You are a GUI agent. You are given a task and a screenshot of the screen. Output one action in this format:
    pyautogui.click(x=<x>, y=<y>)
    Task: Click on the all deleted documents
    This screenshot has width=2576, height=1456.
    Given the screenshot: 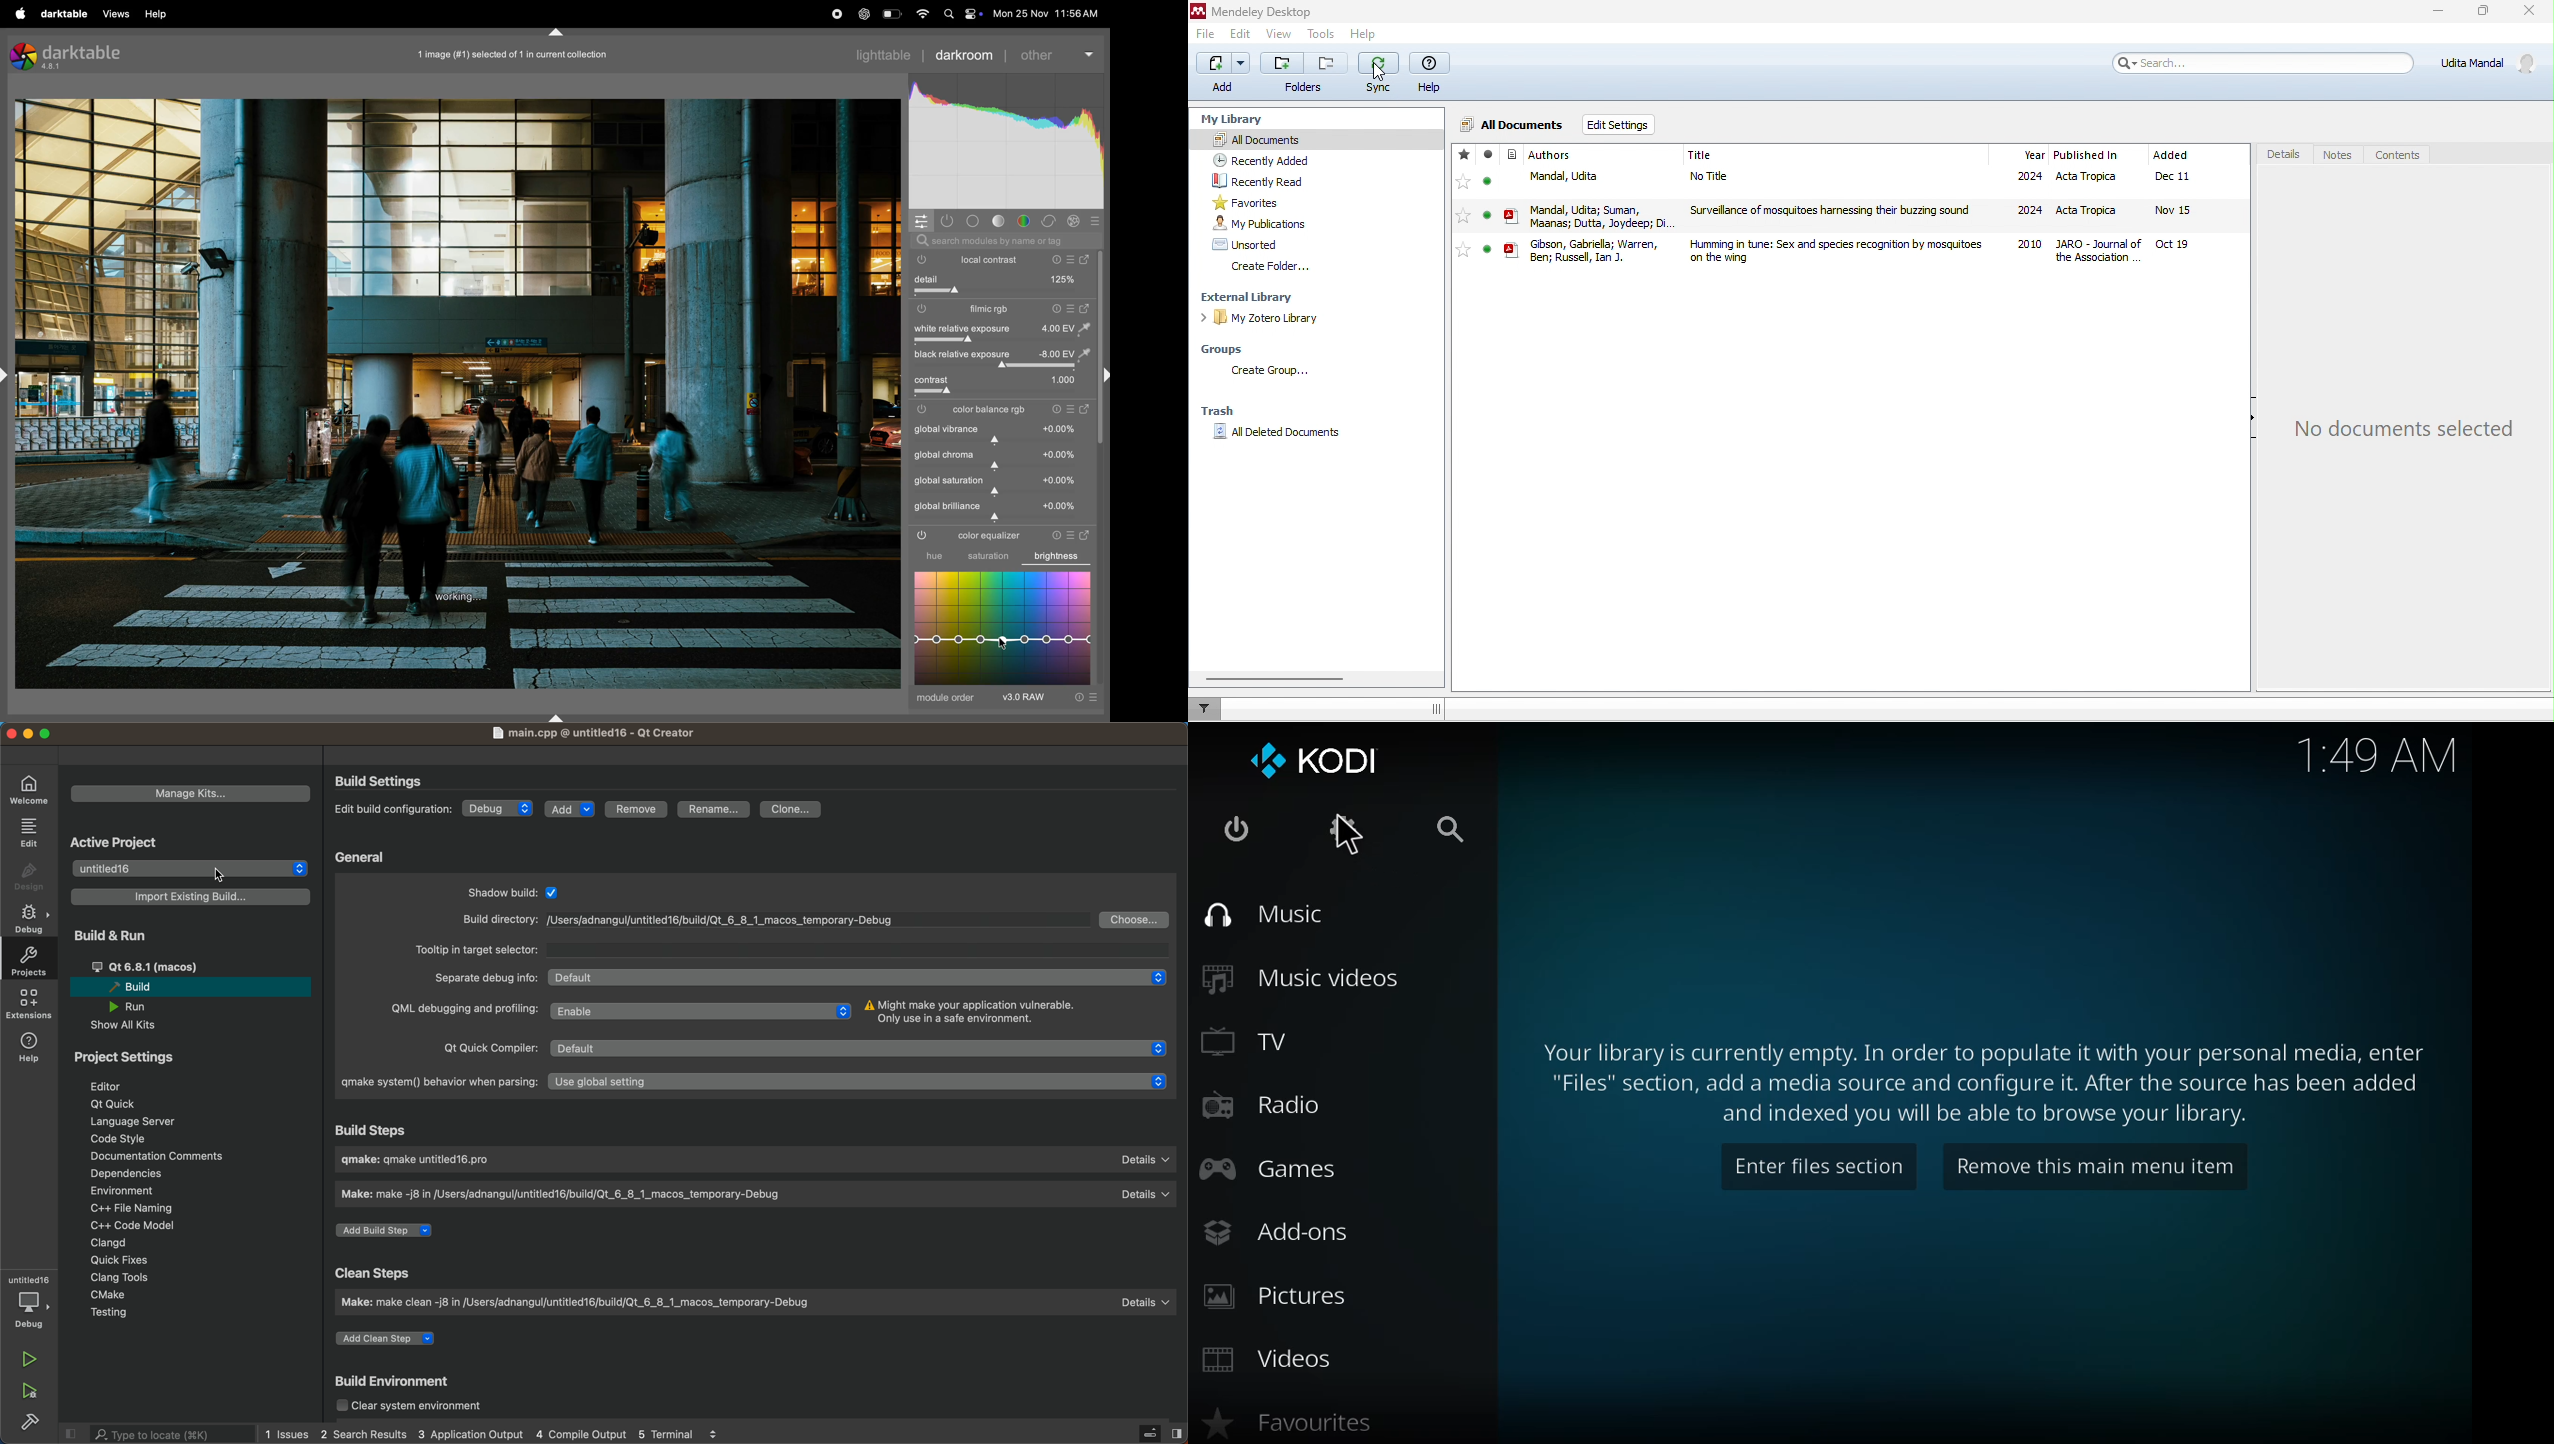 What is the action you would take?
    pyautogui.click(x=1283, y=436)
    